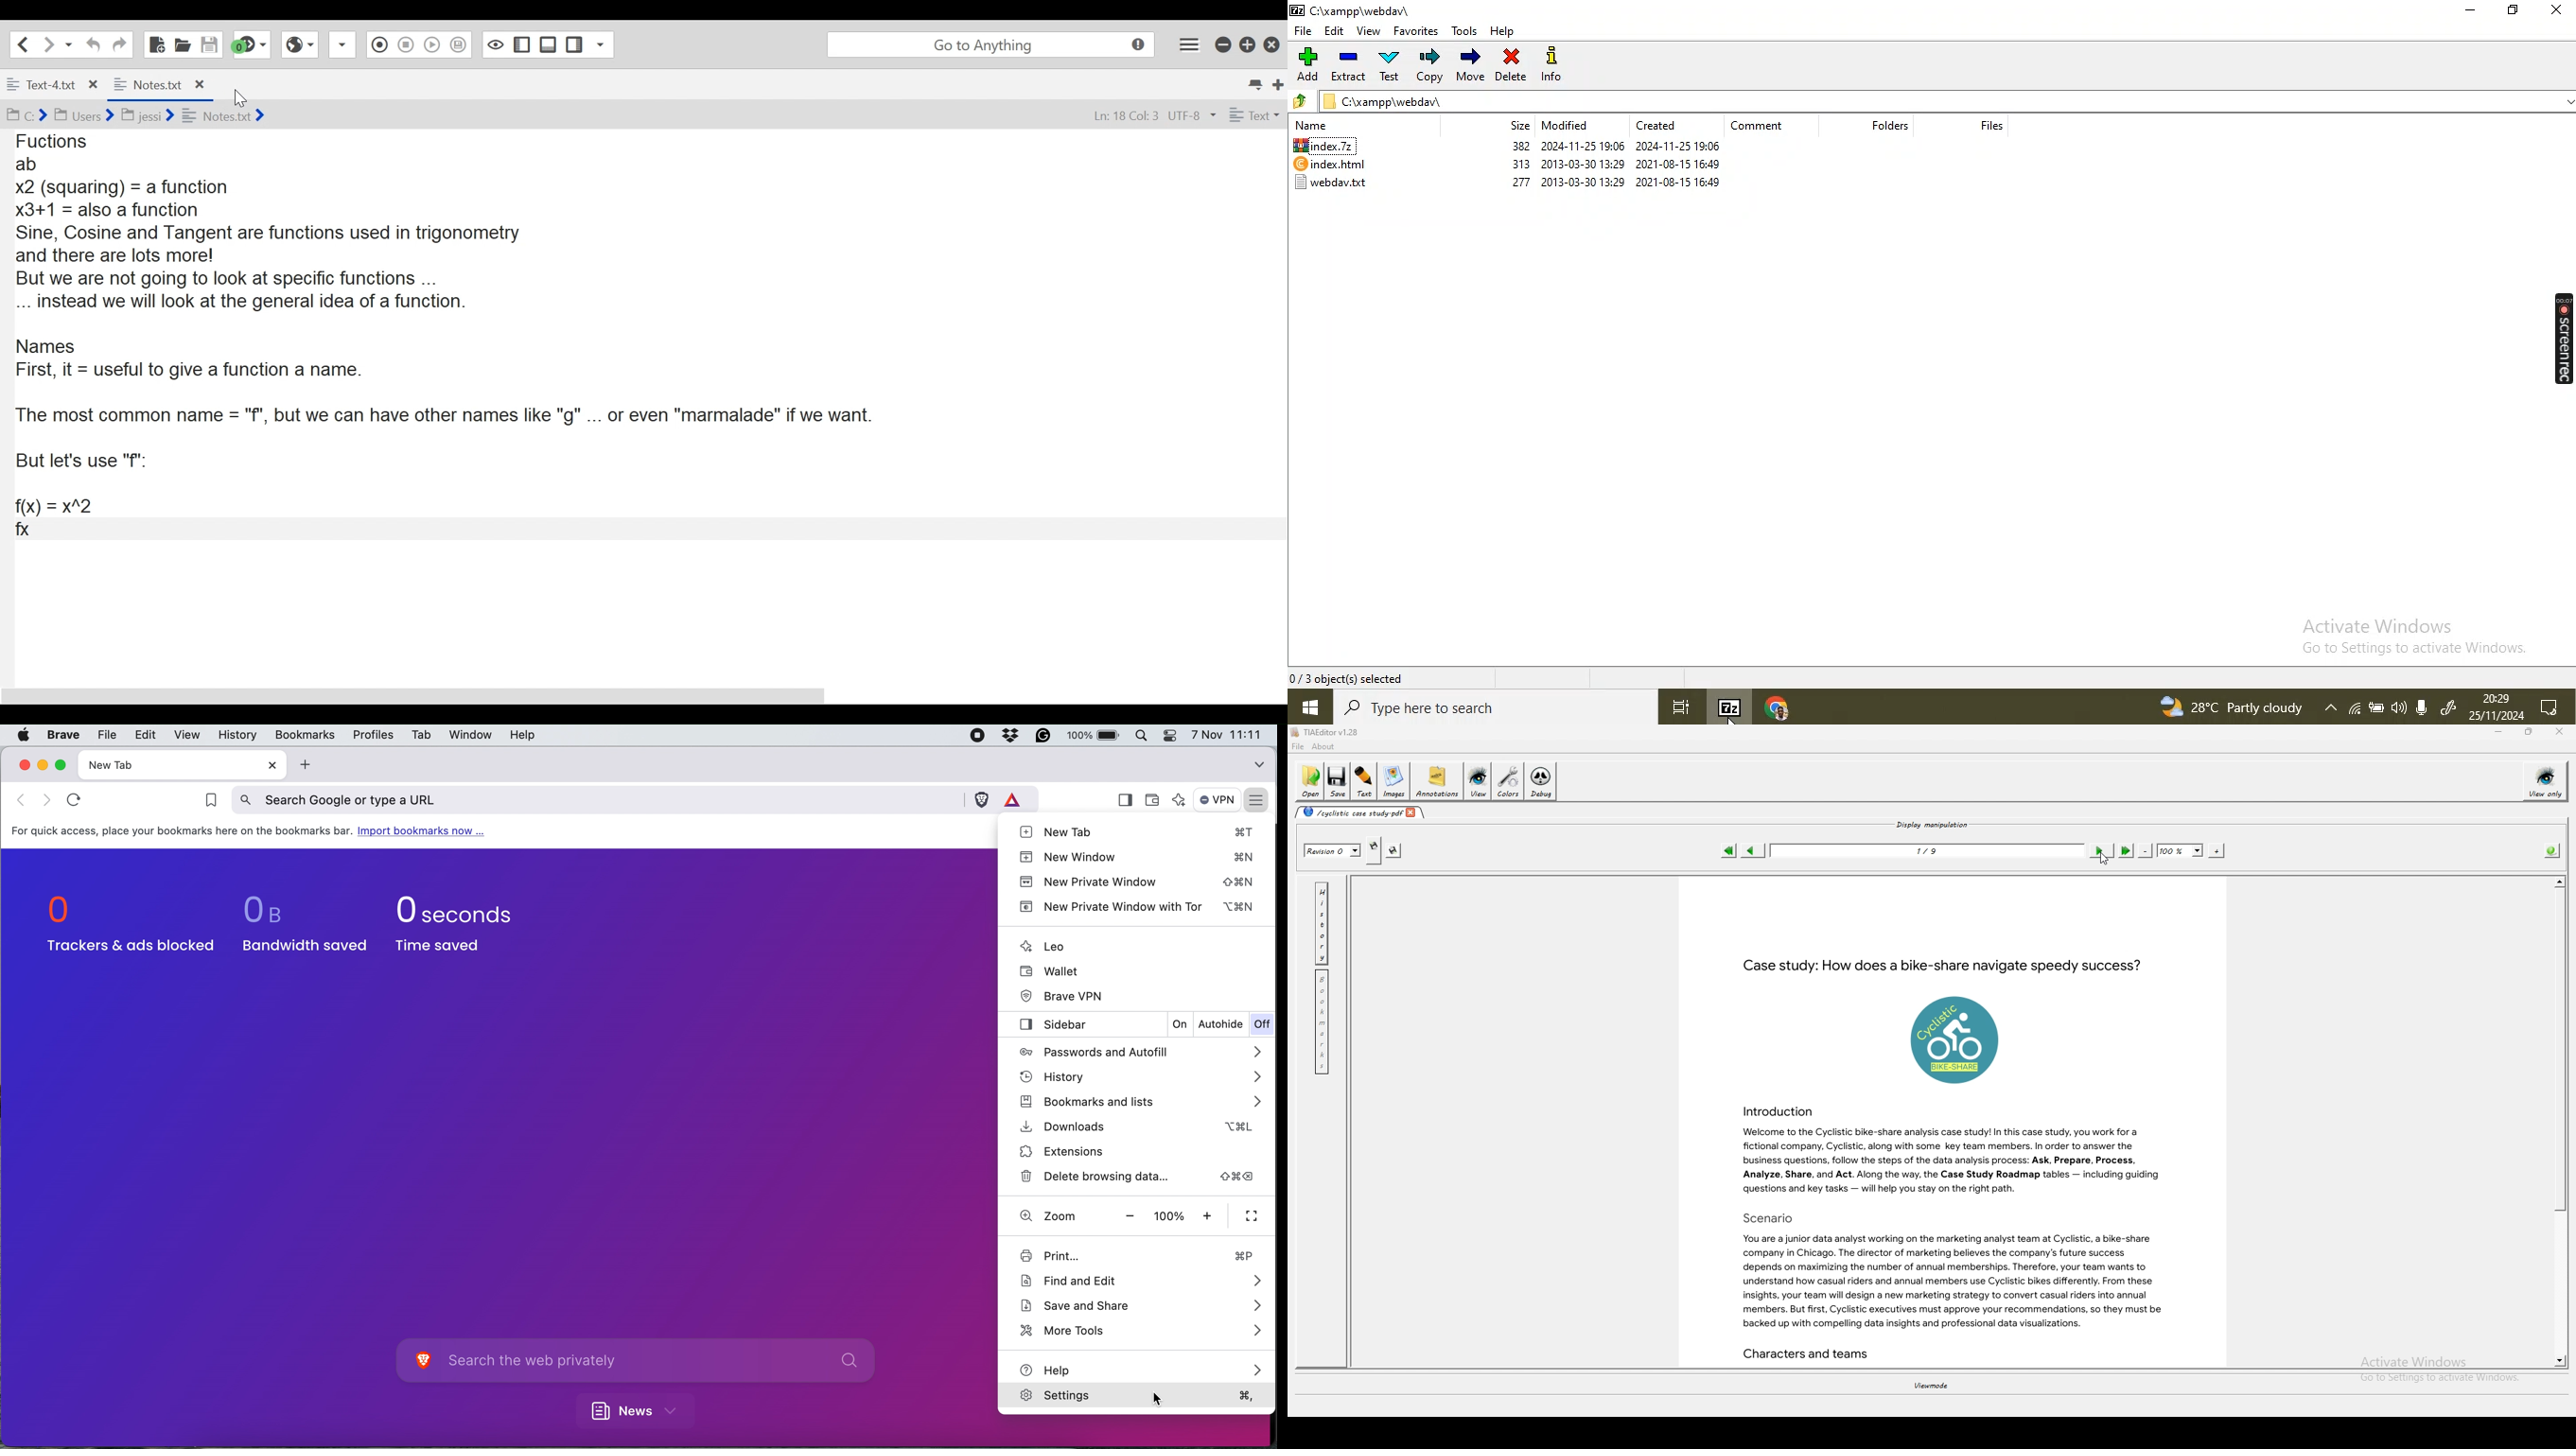 This screenshot has height=1456, width=2576. What do you see at coordinates (1552, 64) in the screenshot?
I see `info` at bounding box center [1552, 64].